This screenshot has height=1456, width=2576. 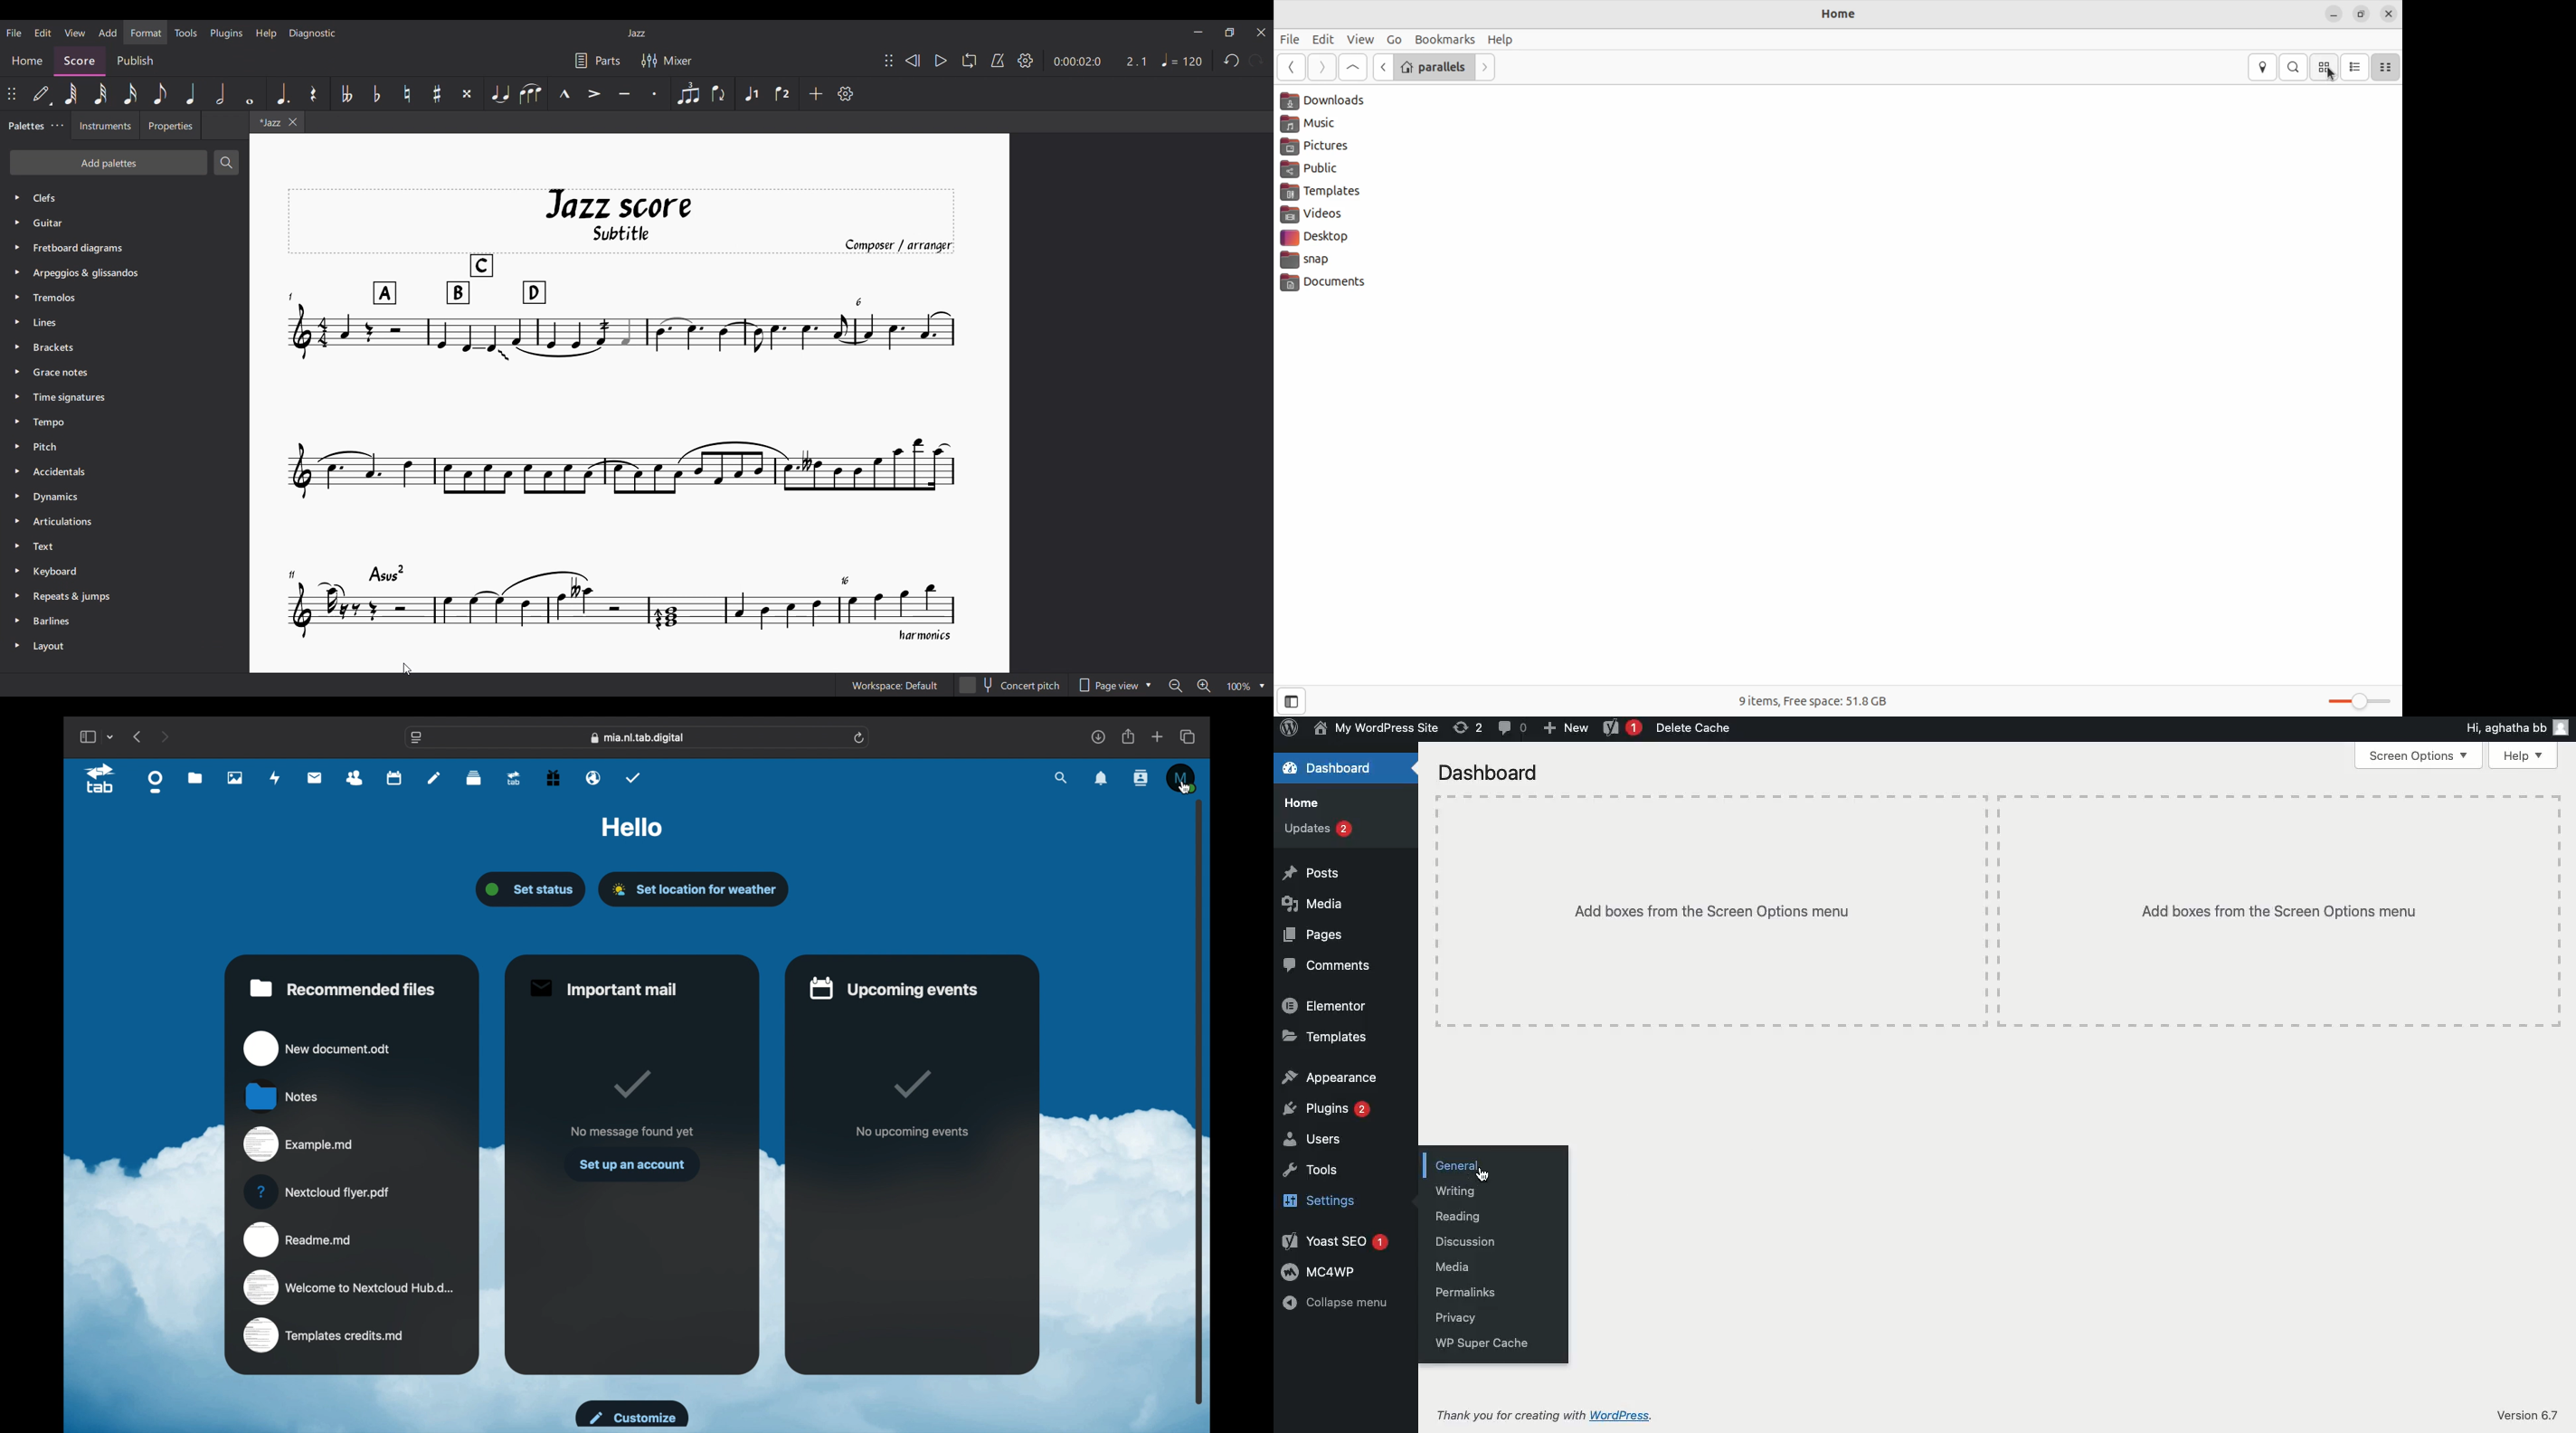 What do you see at coordinates (1197, 32) in the screenshot?
I see `Minimize` at bounding box center [1197, 32].